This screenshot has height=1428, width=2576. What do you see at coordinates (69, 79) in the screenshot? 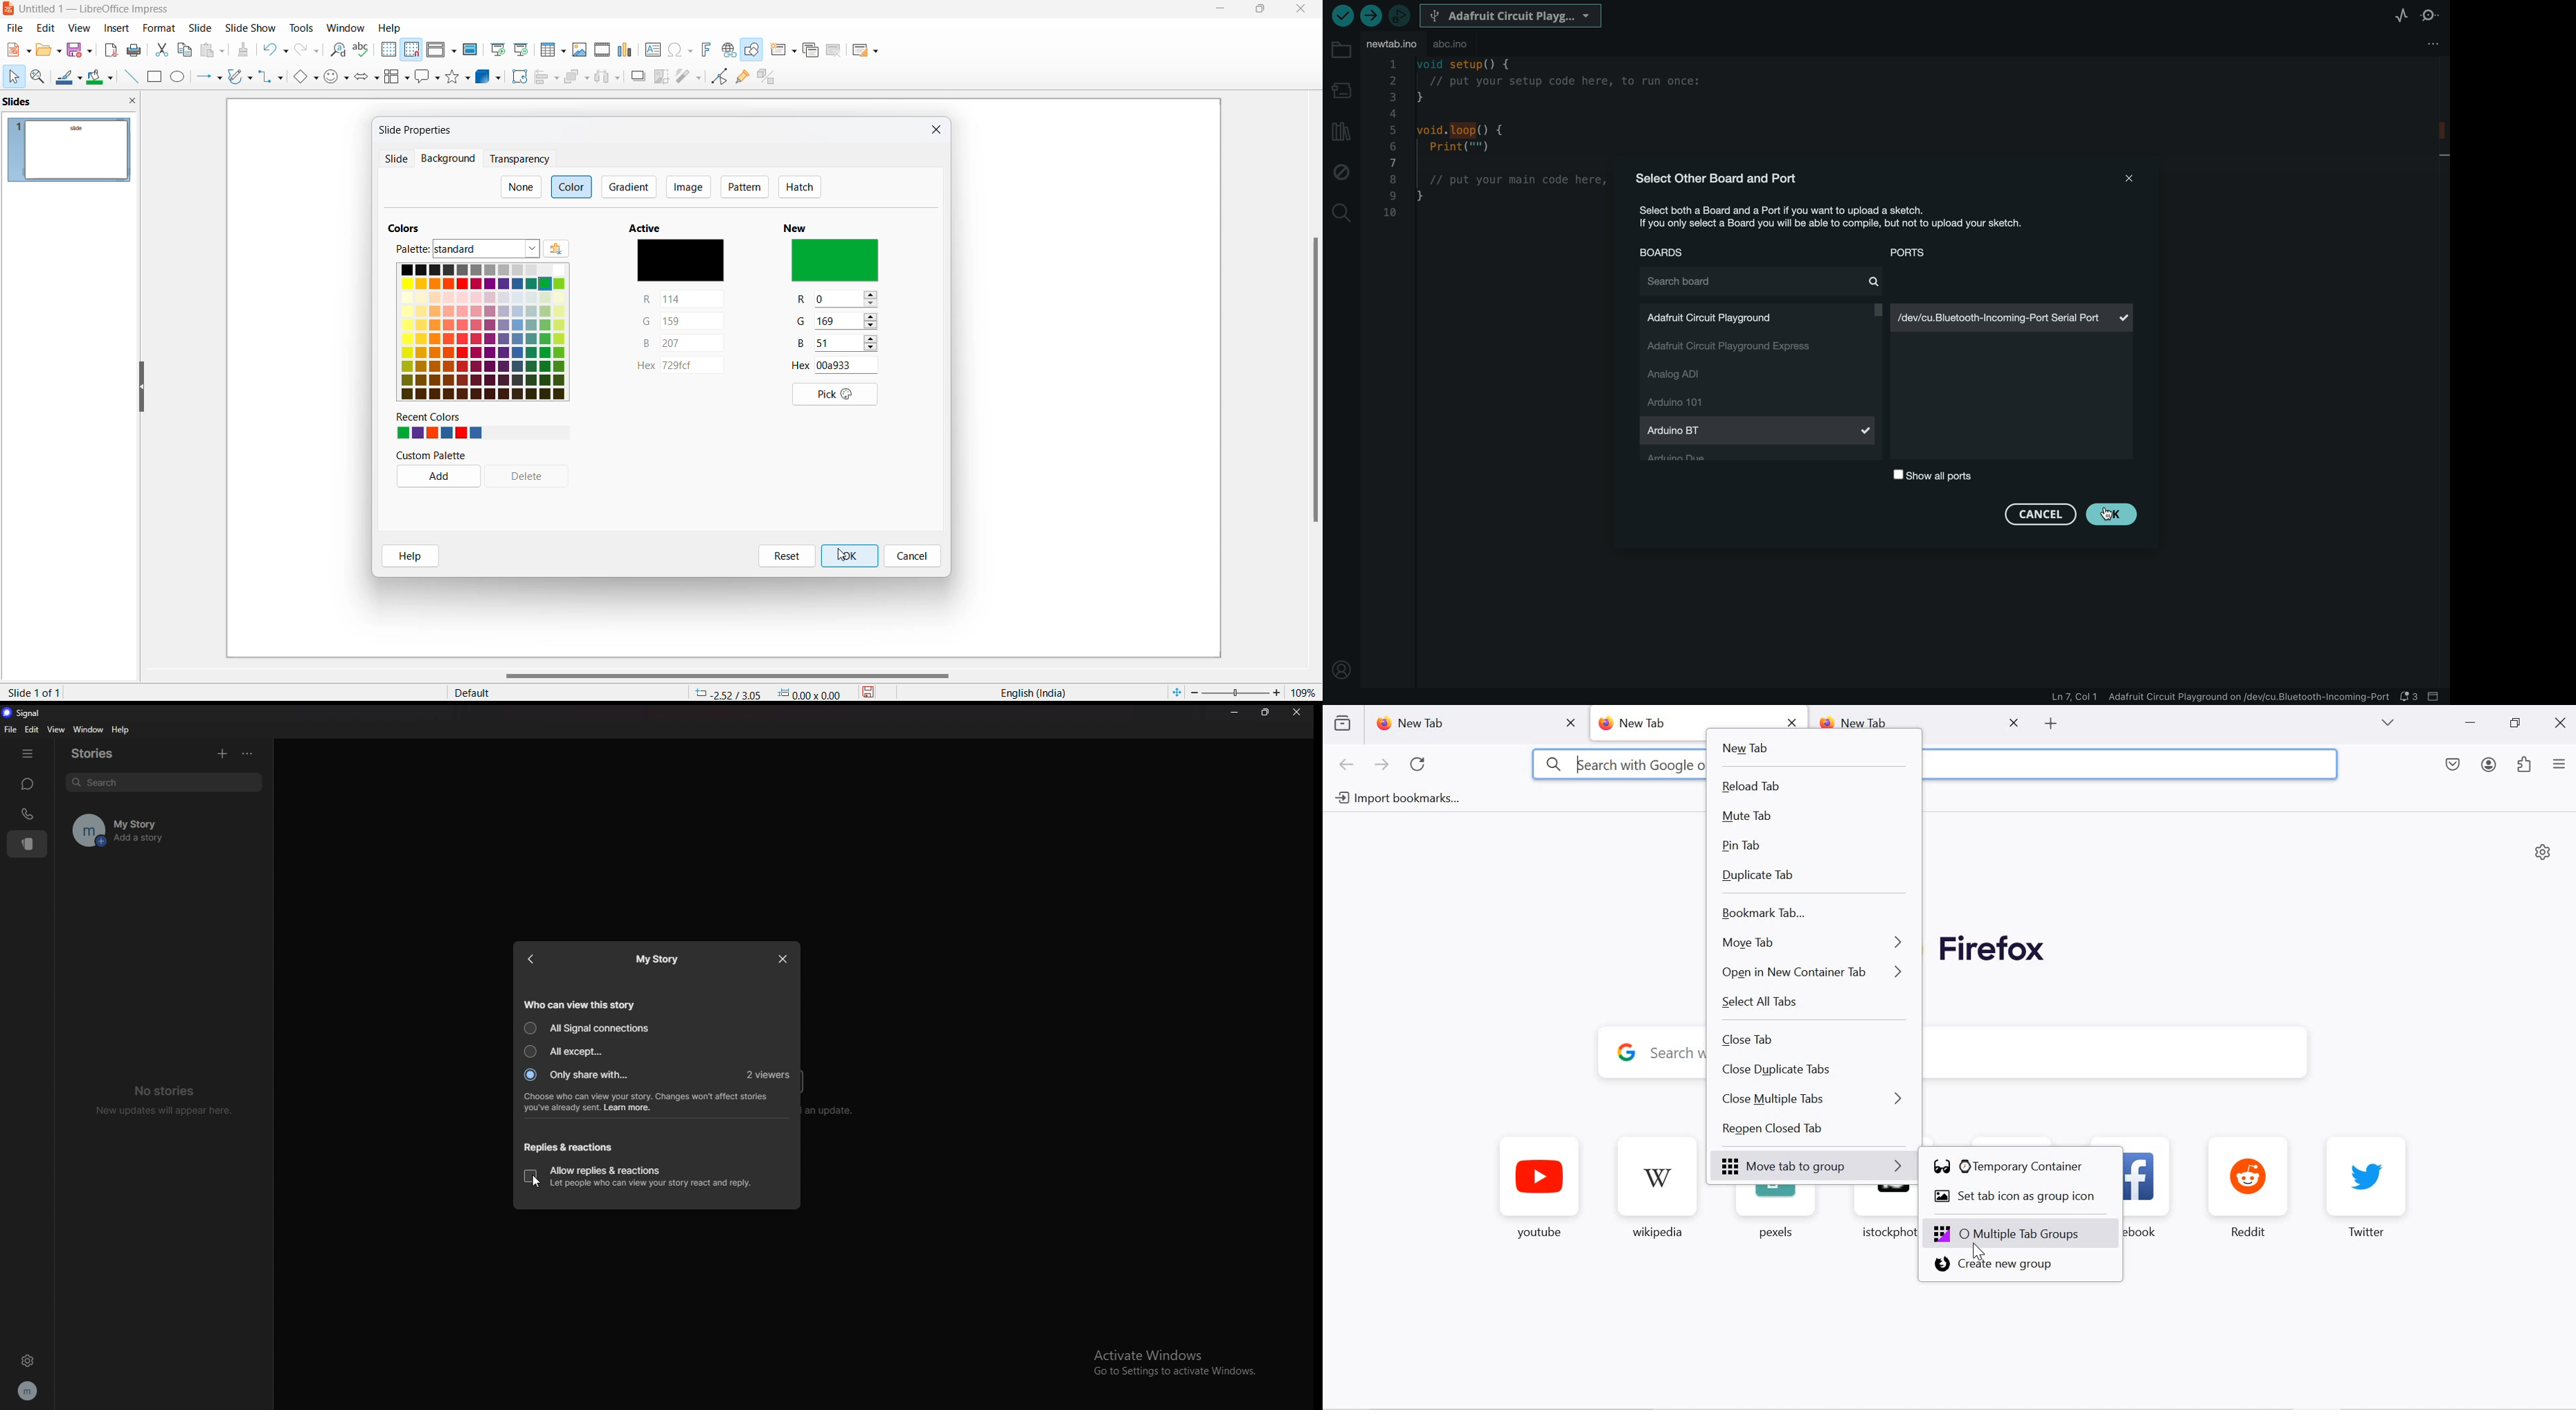
I see `line color` at bounding box center [69, 79].